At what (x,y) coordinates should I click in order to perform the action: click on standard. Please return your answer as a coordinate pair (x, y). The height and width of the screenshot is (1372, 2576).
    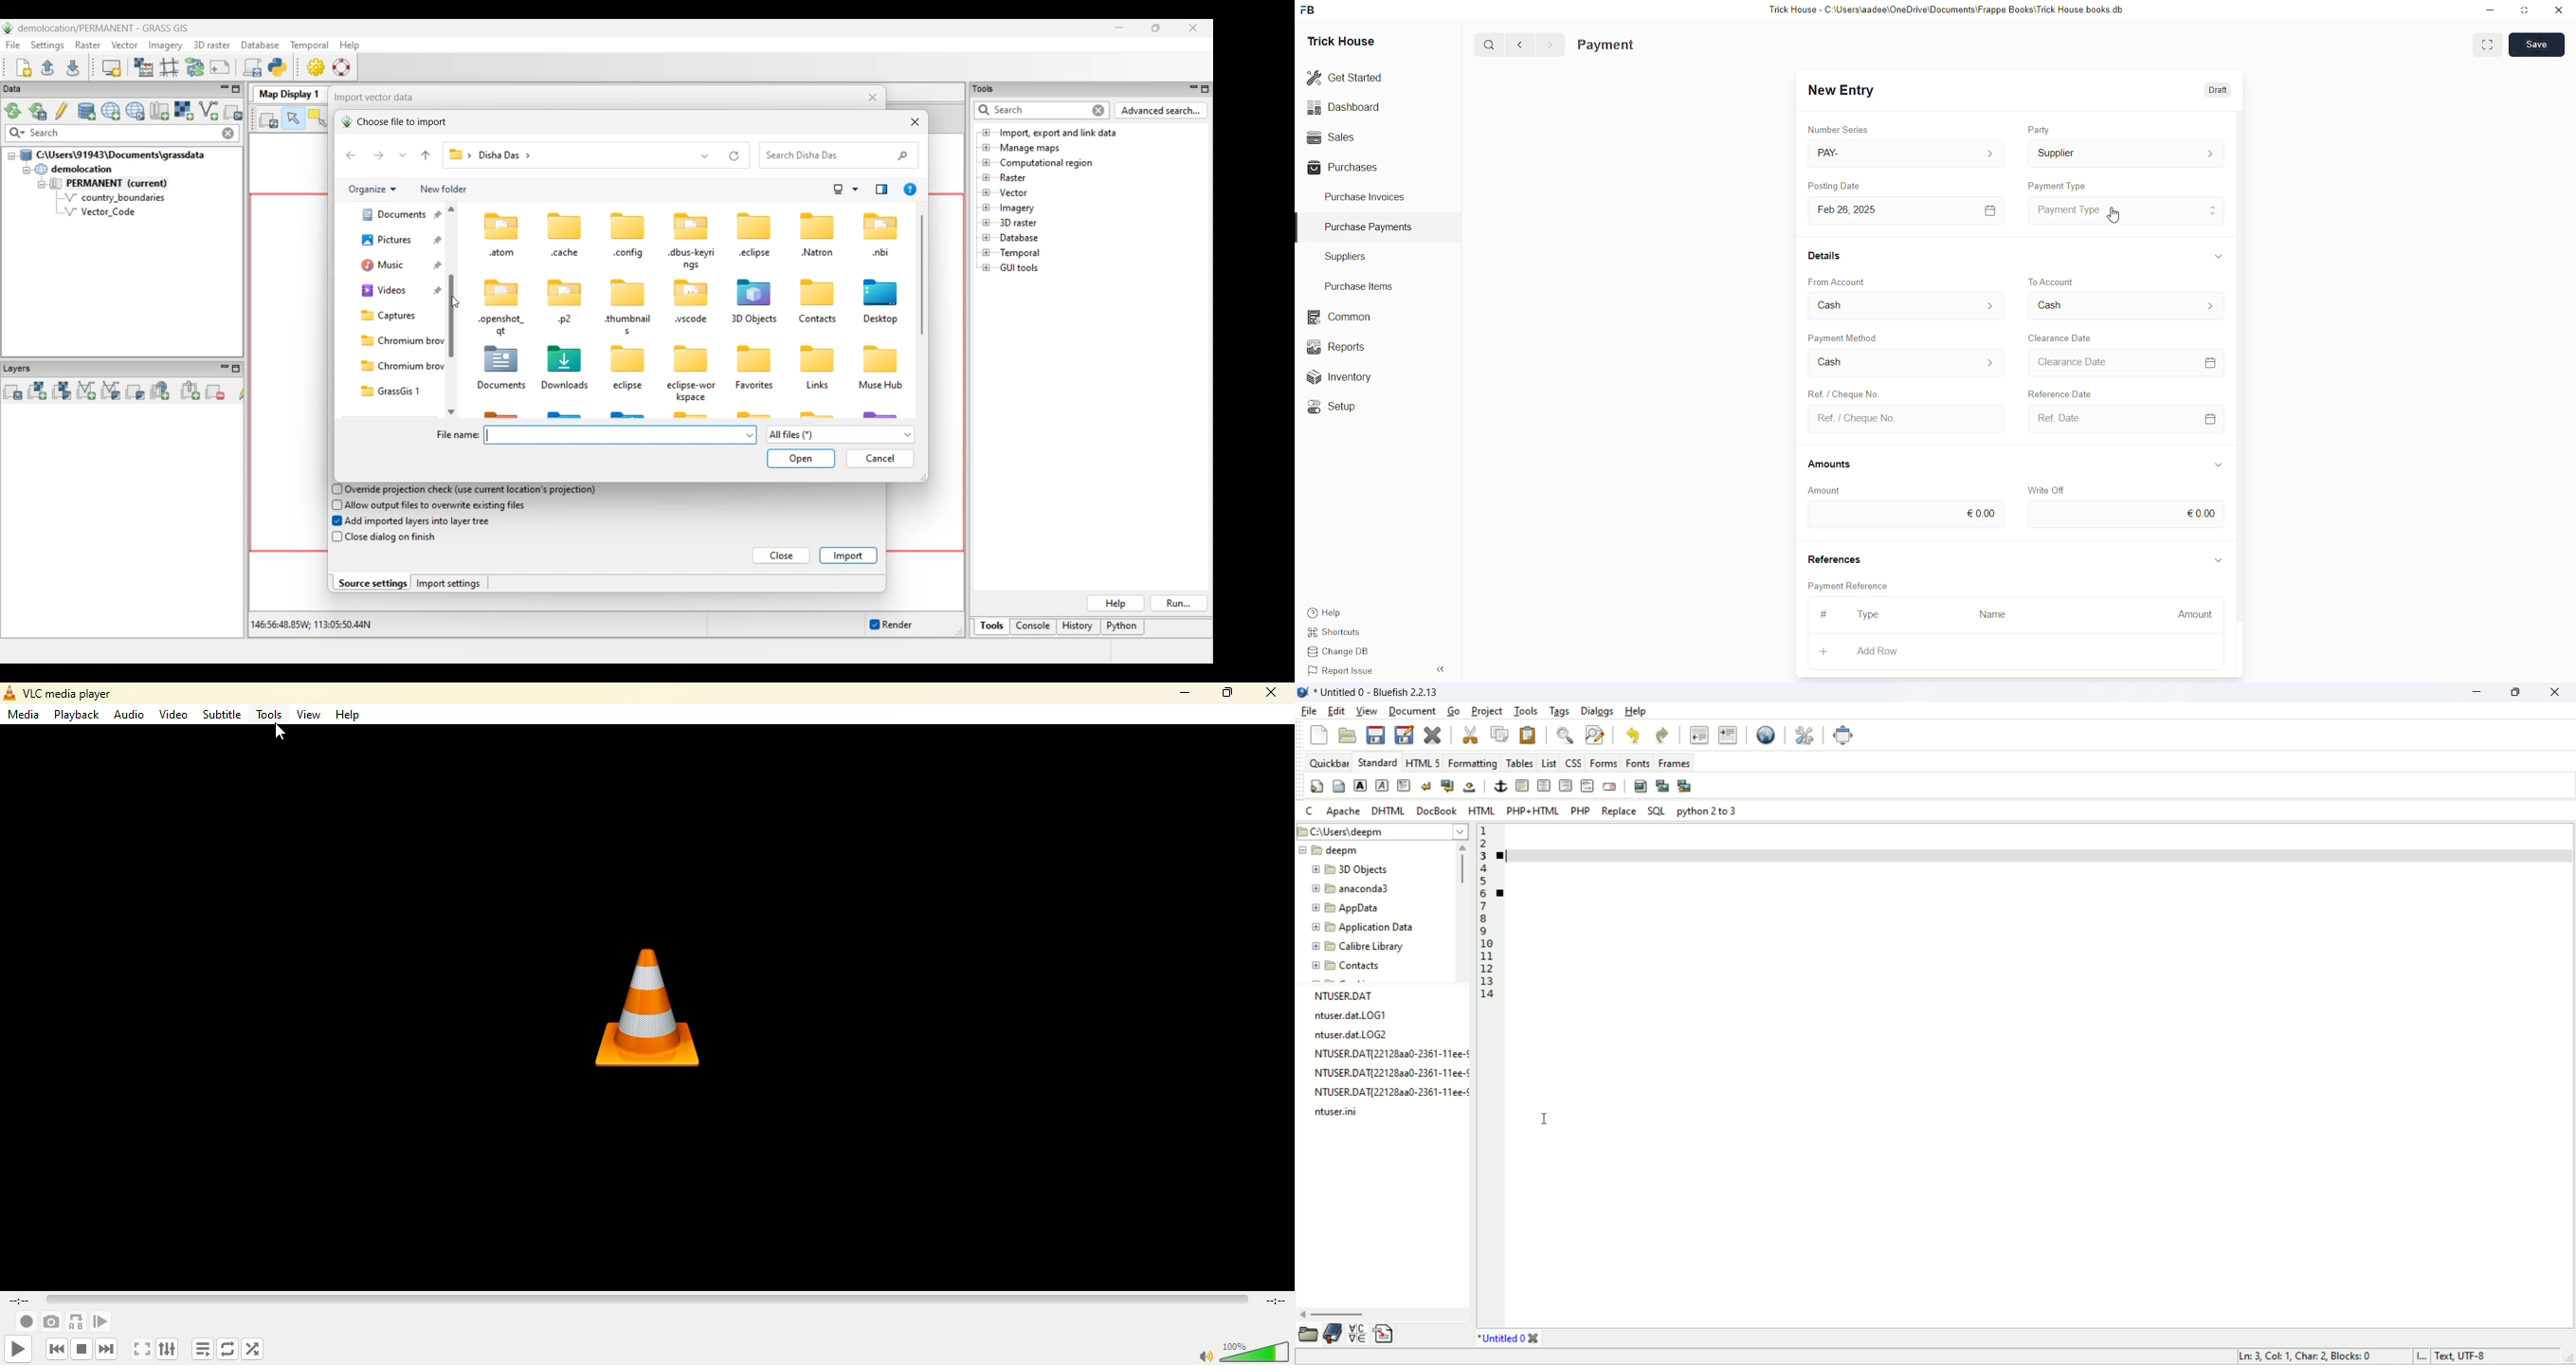
    Looking at the image, I should click on (1377, 762).